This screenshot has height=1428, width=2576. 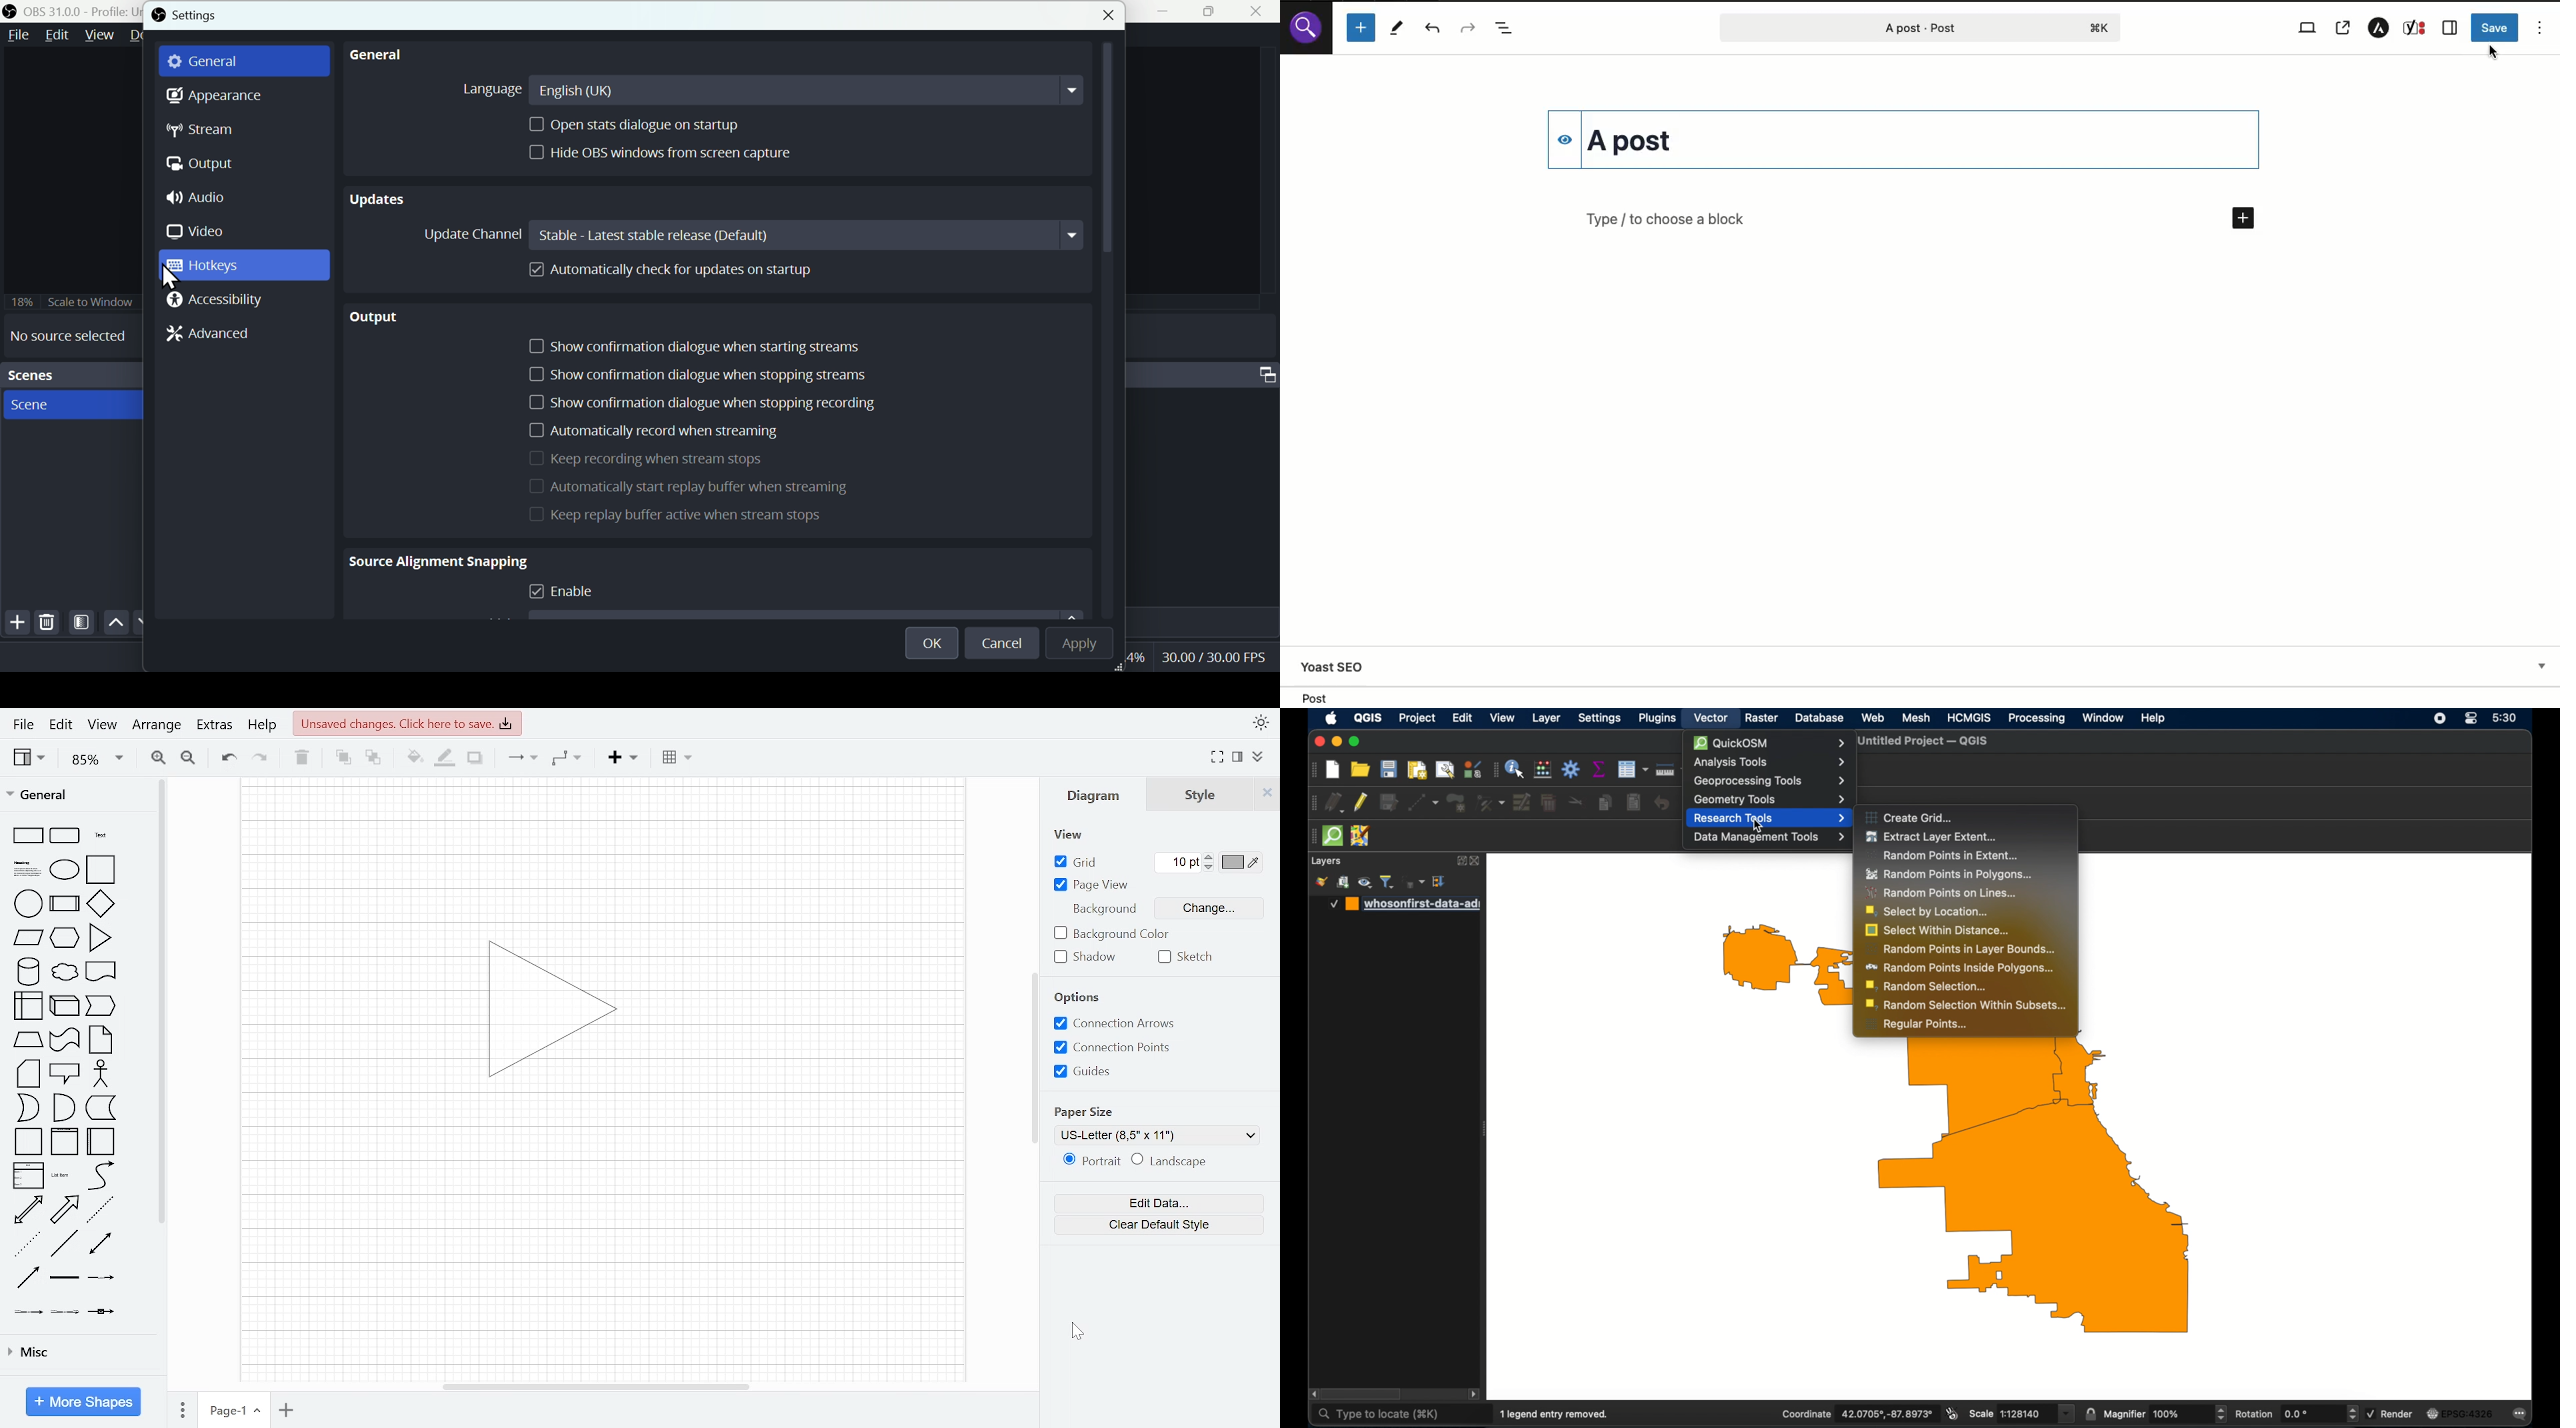 What do you see at coordinates (171, 277) in the screenshot?
I see `cursor on Hotkeys` at bounding box center [171, 277].